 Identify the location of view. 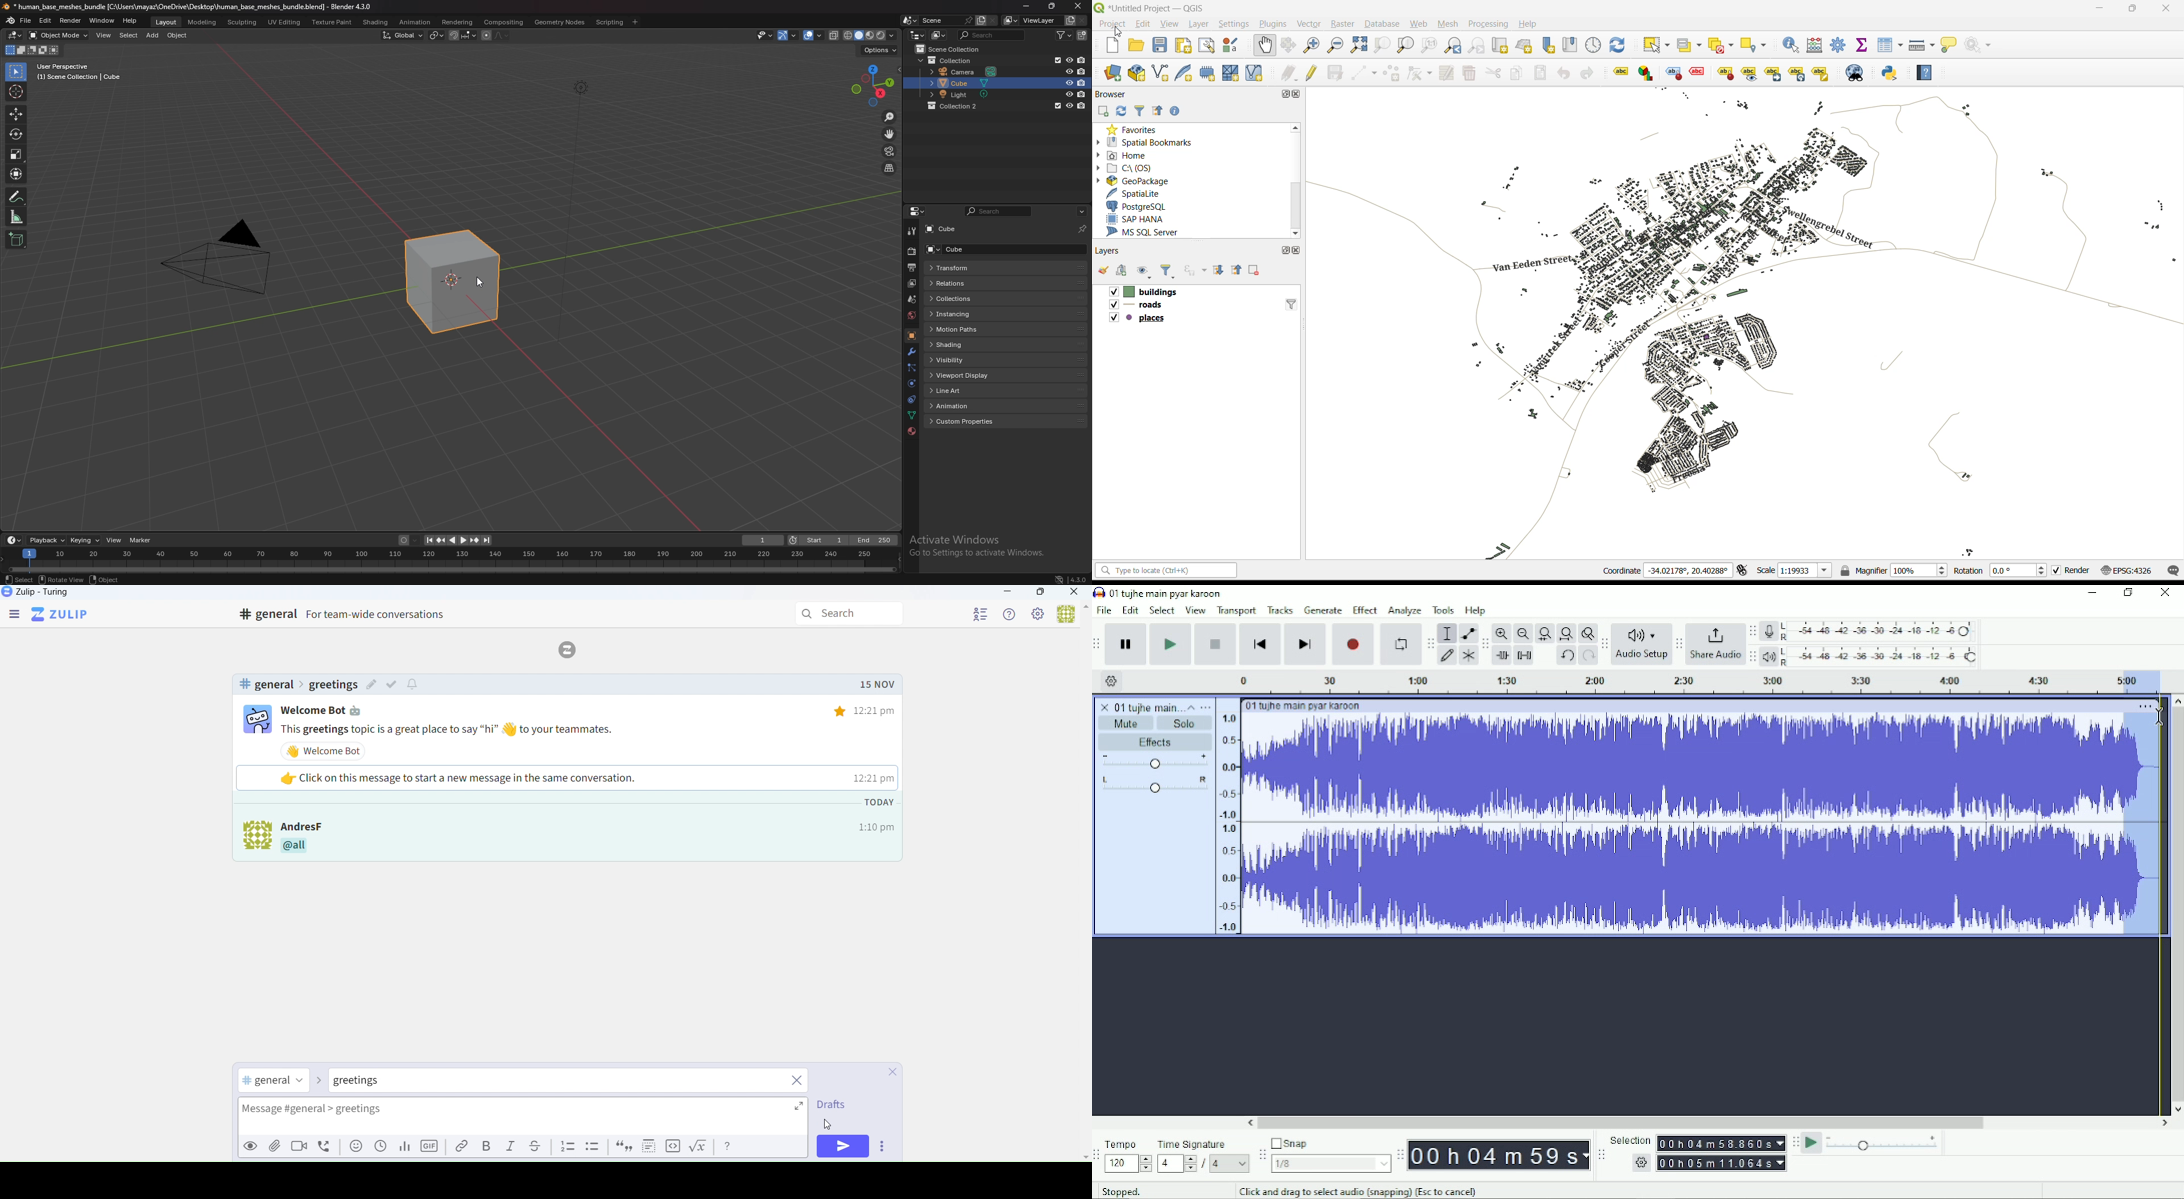
(1167, 23).